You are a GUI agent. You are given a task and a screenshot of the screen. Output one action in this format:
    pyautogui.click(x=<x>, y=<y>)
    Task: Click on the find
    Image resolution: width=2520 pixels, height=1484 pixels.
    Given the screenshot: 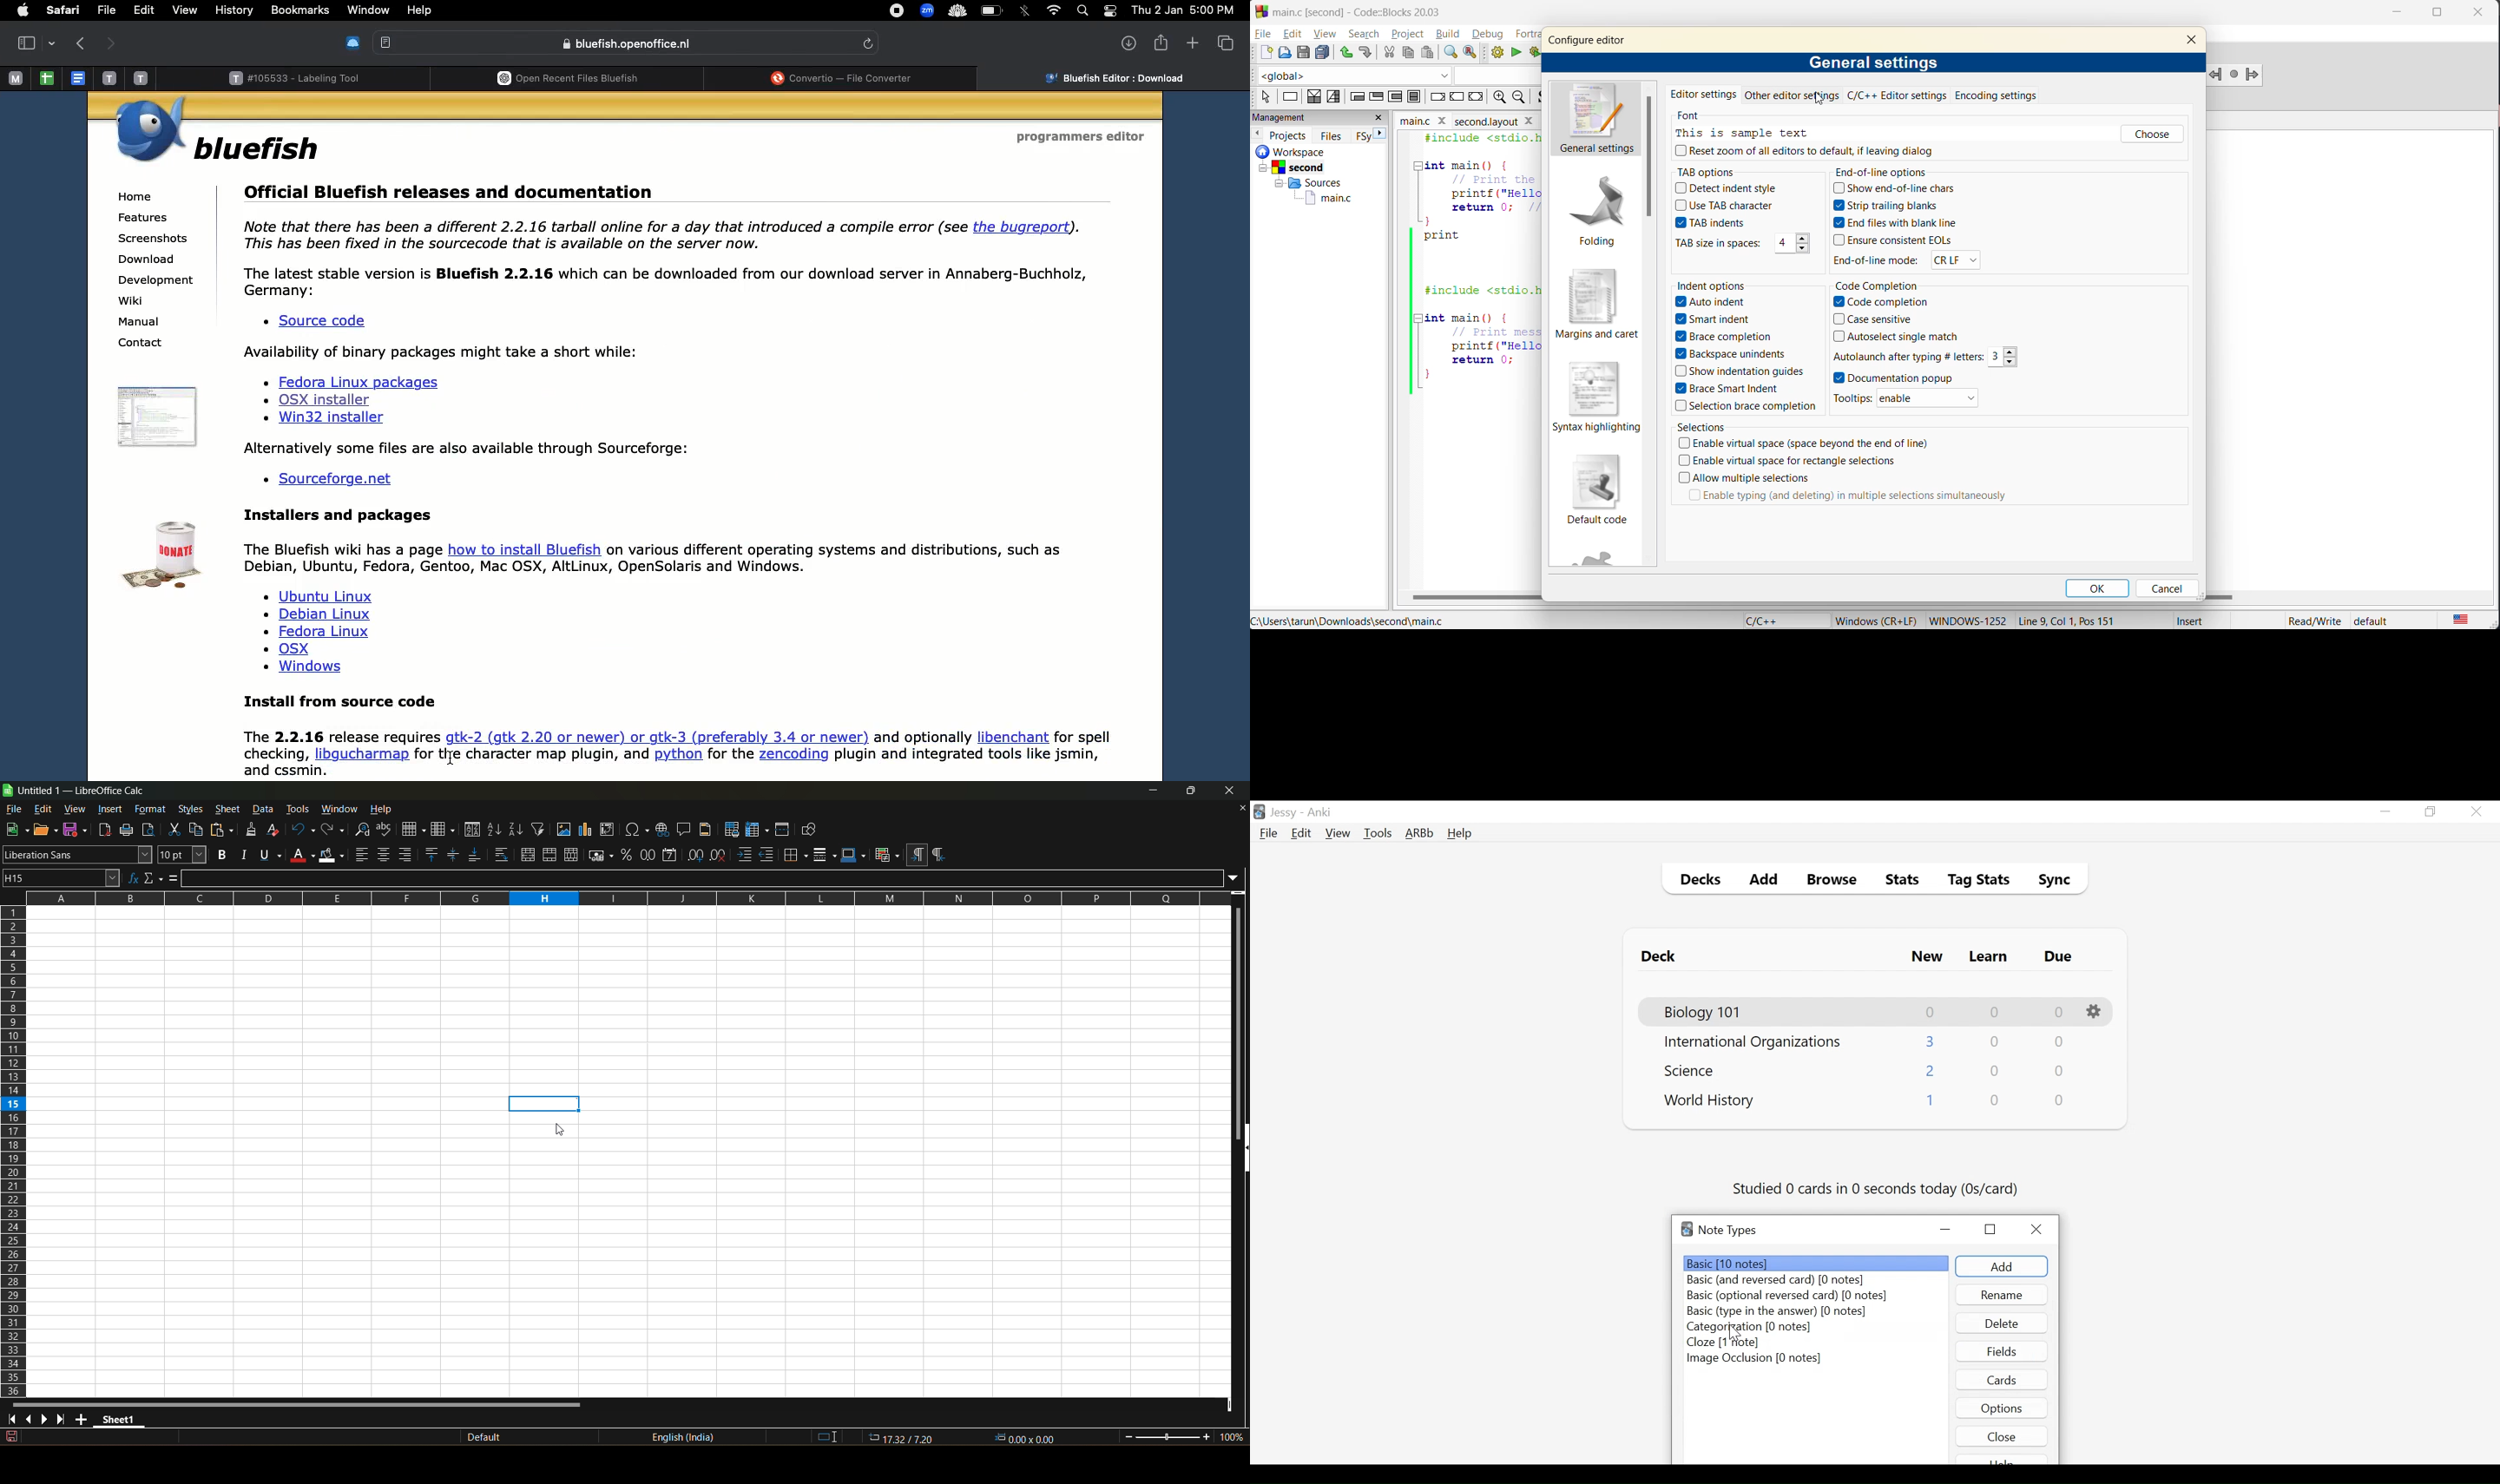 What is the action you would take?
    pyautogui.click(x=1448, y=53)
    